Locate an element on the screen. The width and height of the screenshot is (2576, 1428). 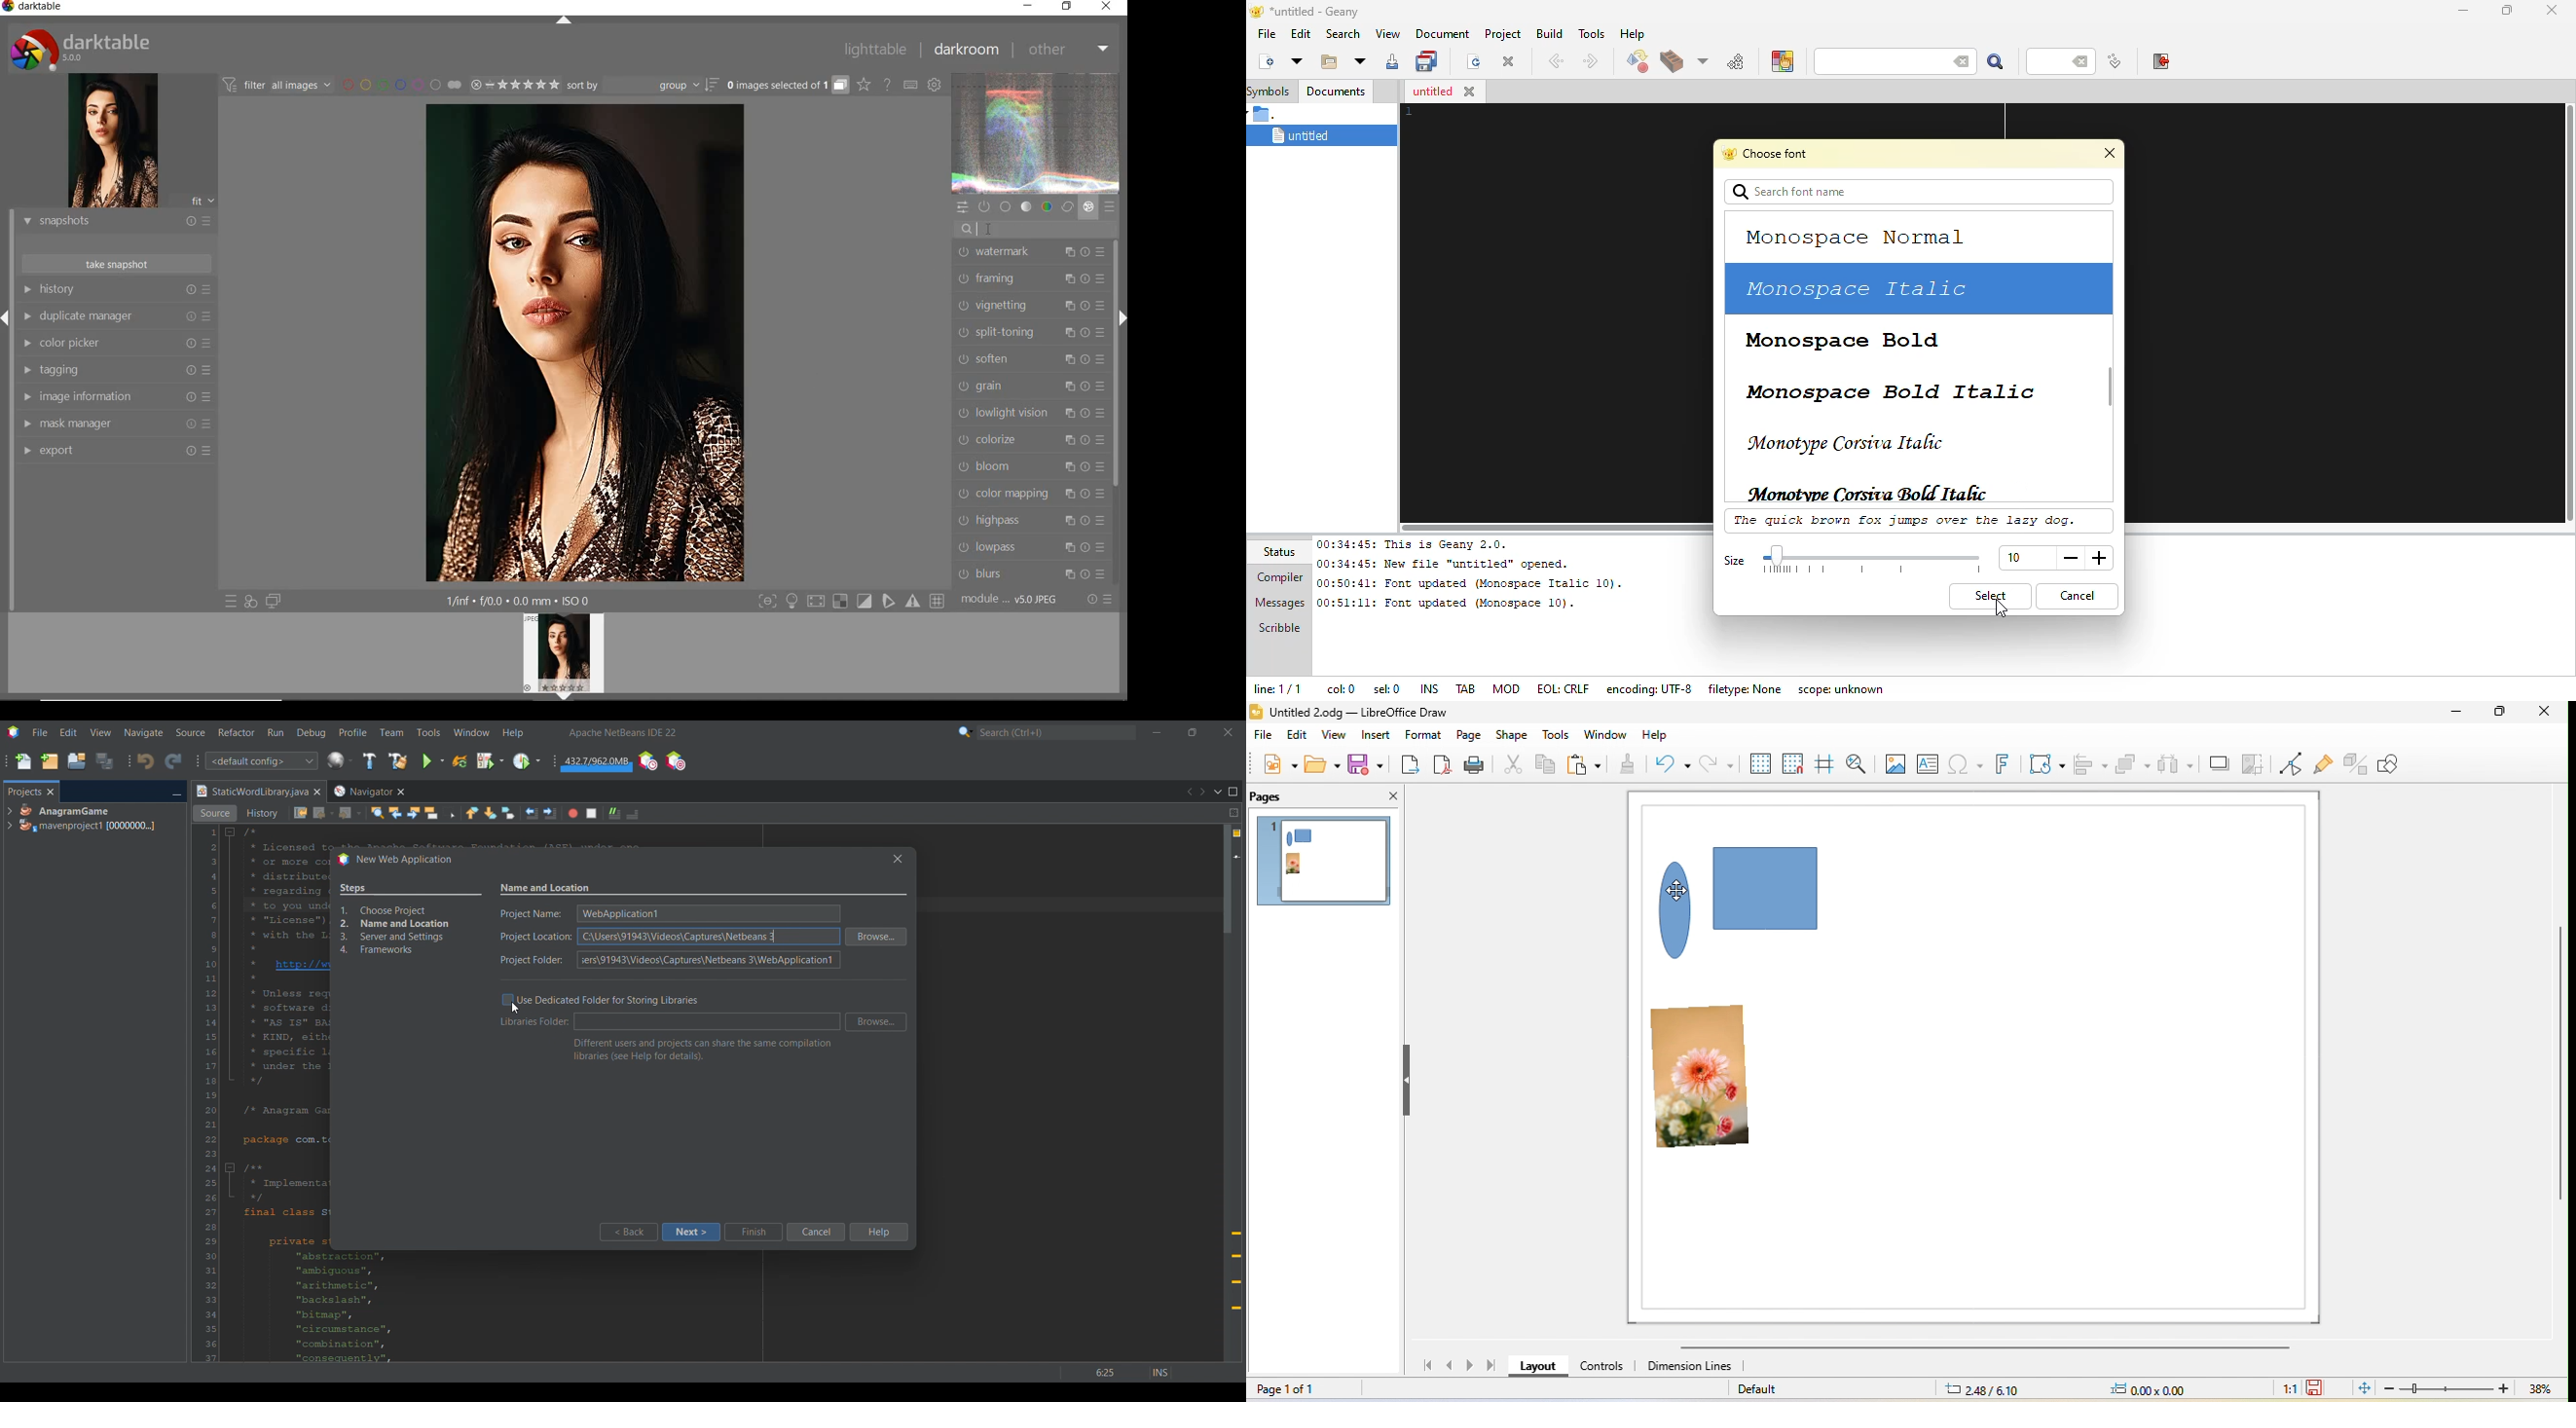
toggle modes is located at coordinates (768, 602).